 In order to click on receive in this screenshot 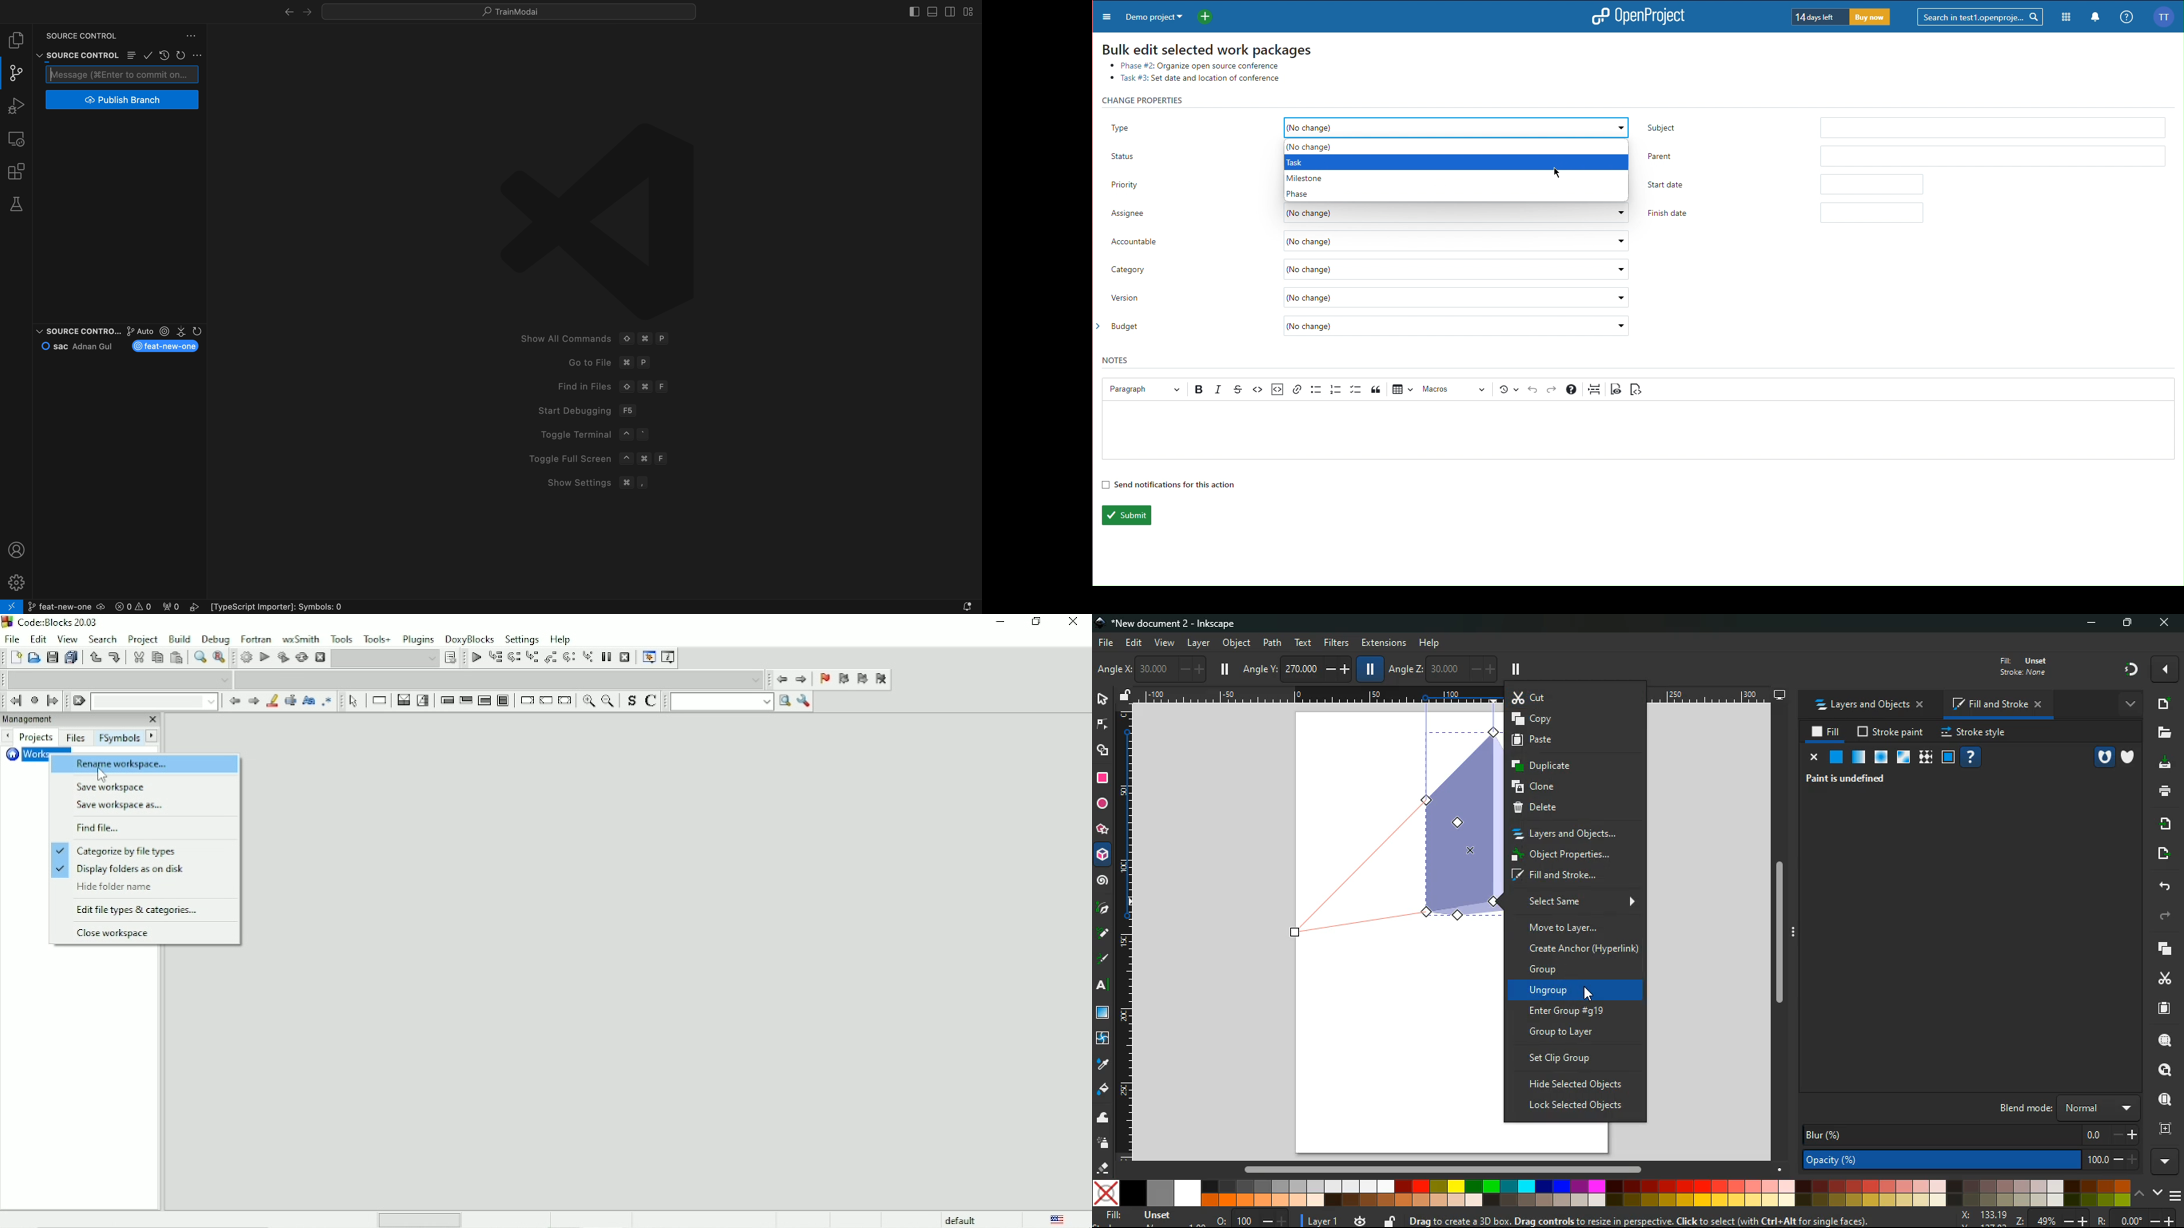, I will do `click(2161, 823)`.